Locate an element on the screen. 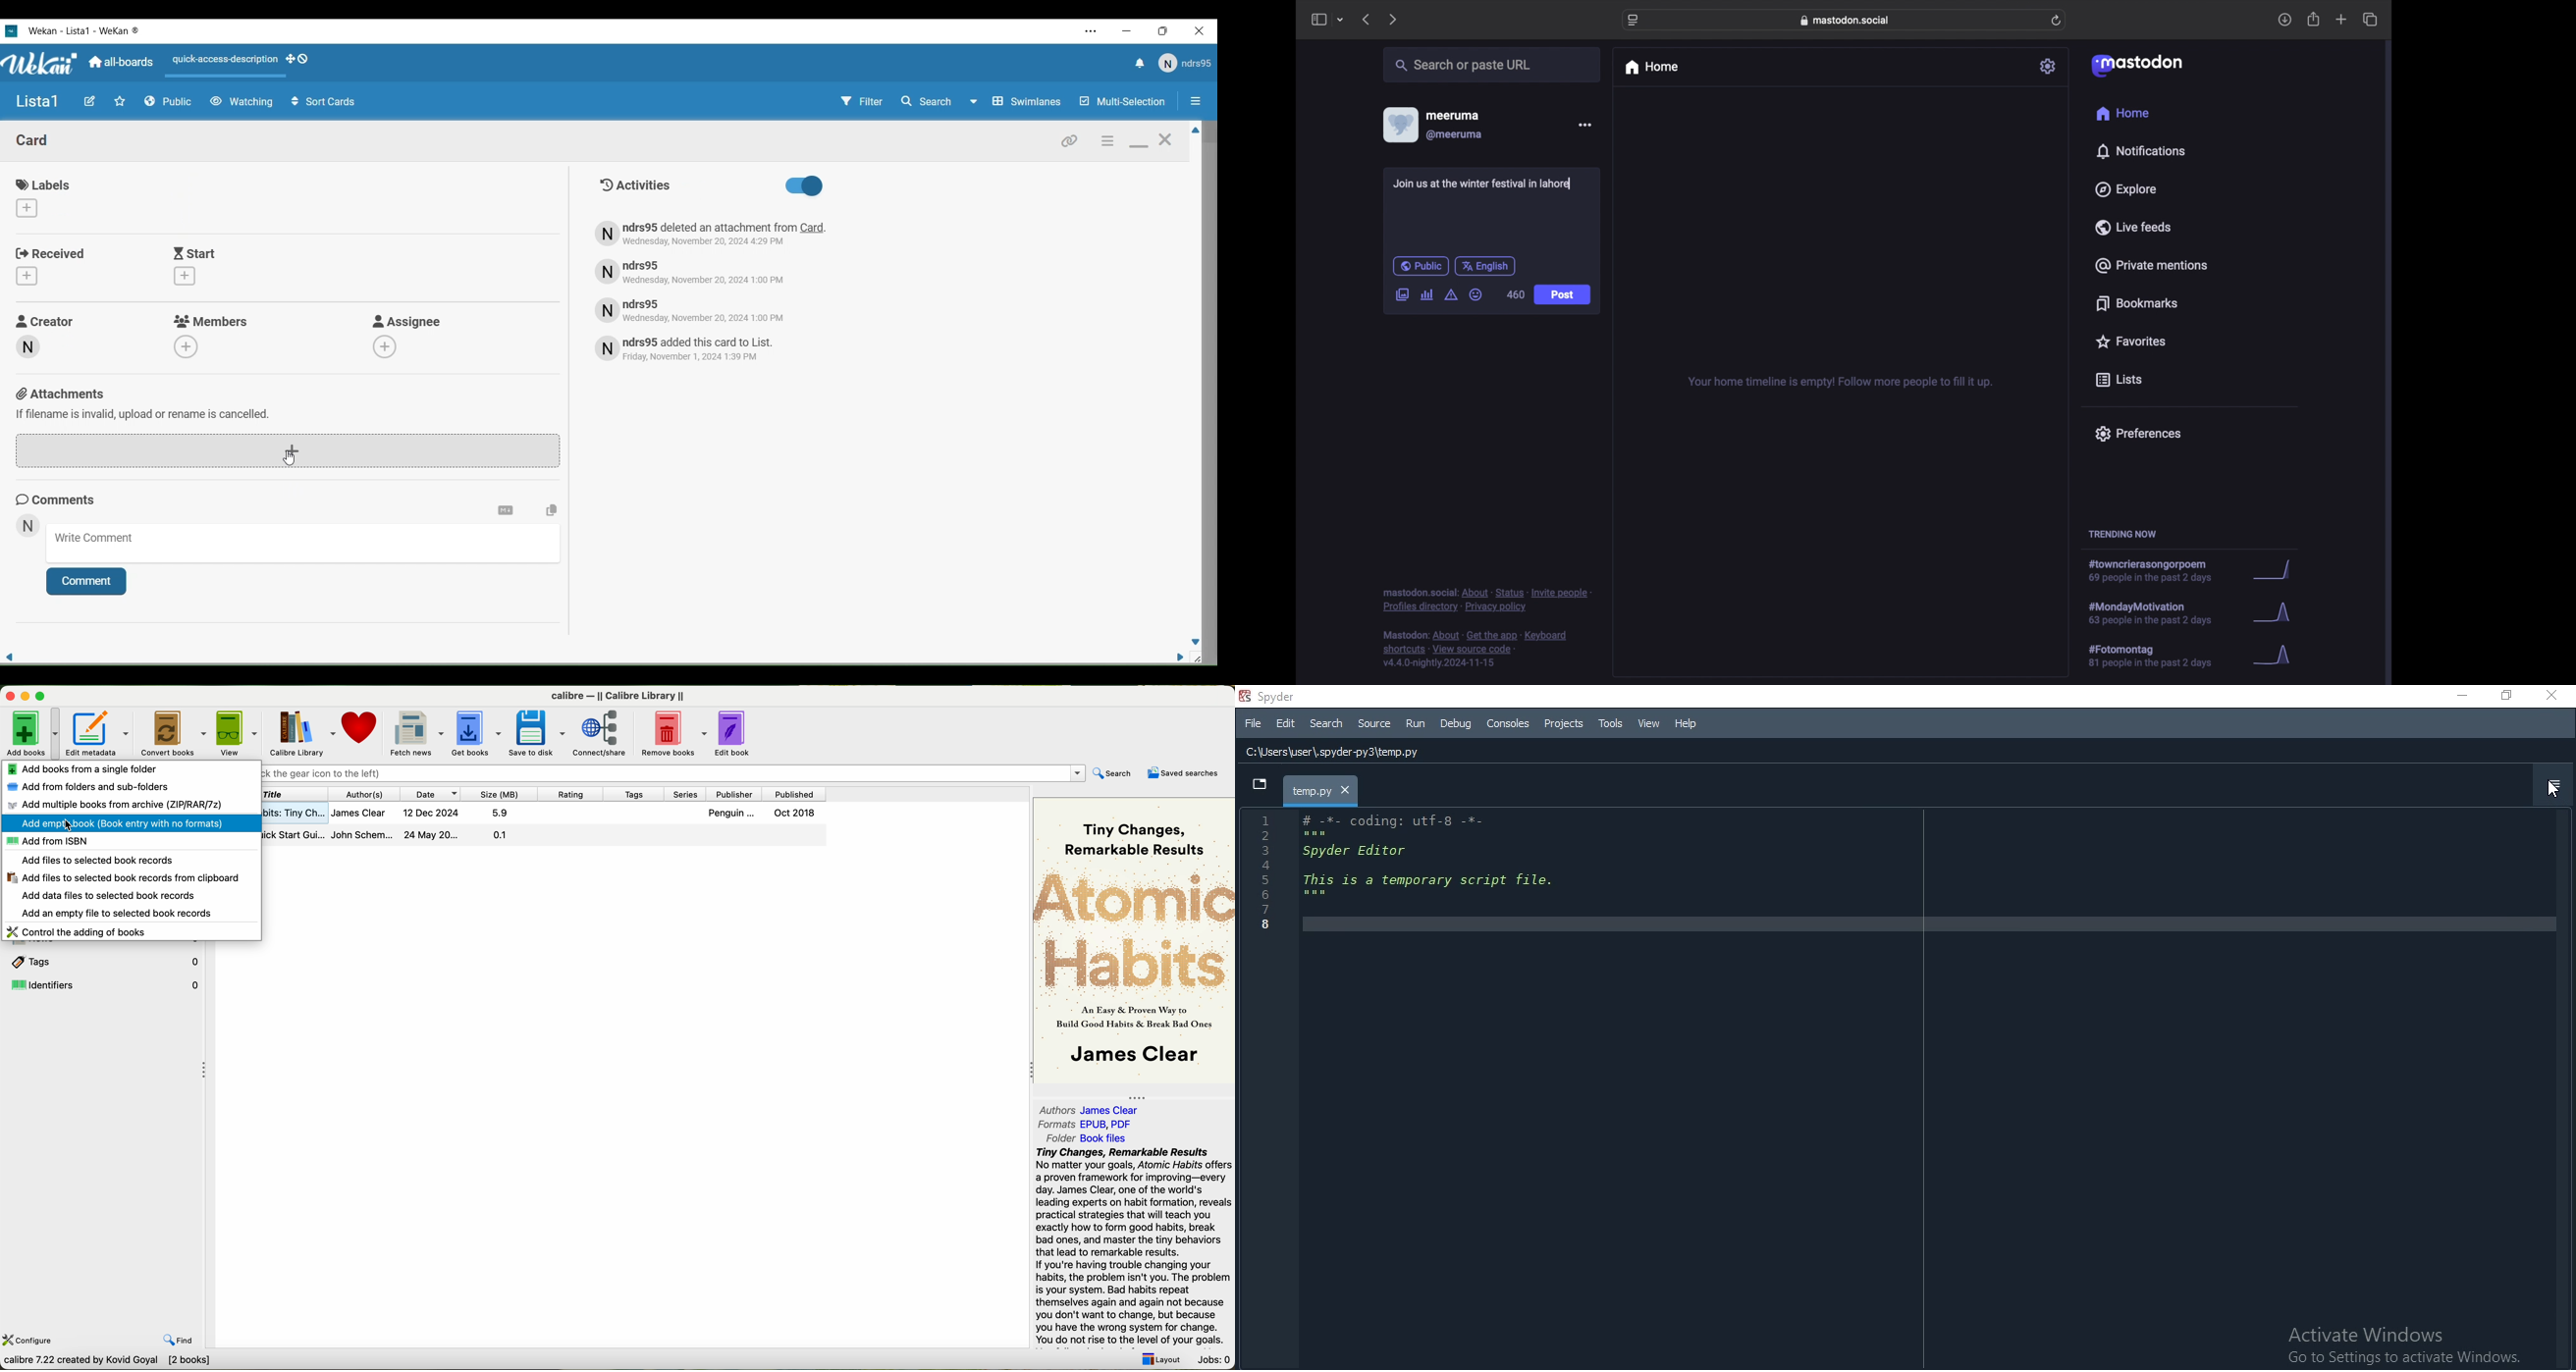 The width and height of the screenshot is (2576, 1372). Calibre is located at coordinates (621, 696).